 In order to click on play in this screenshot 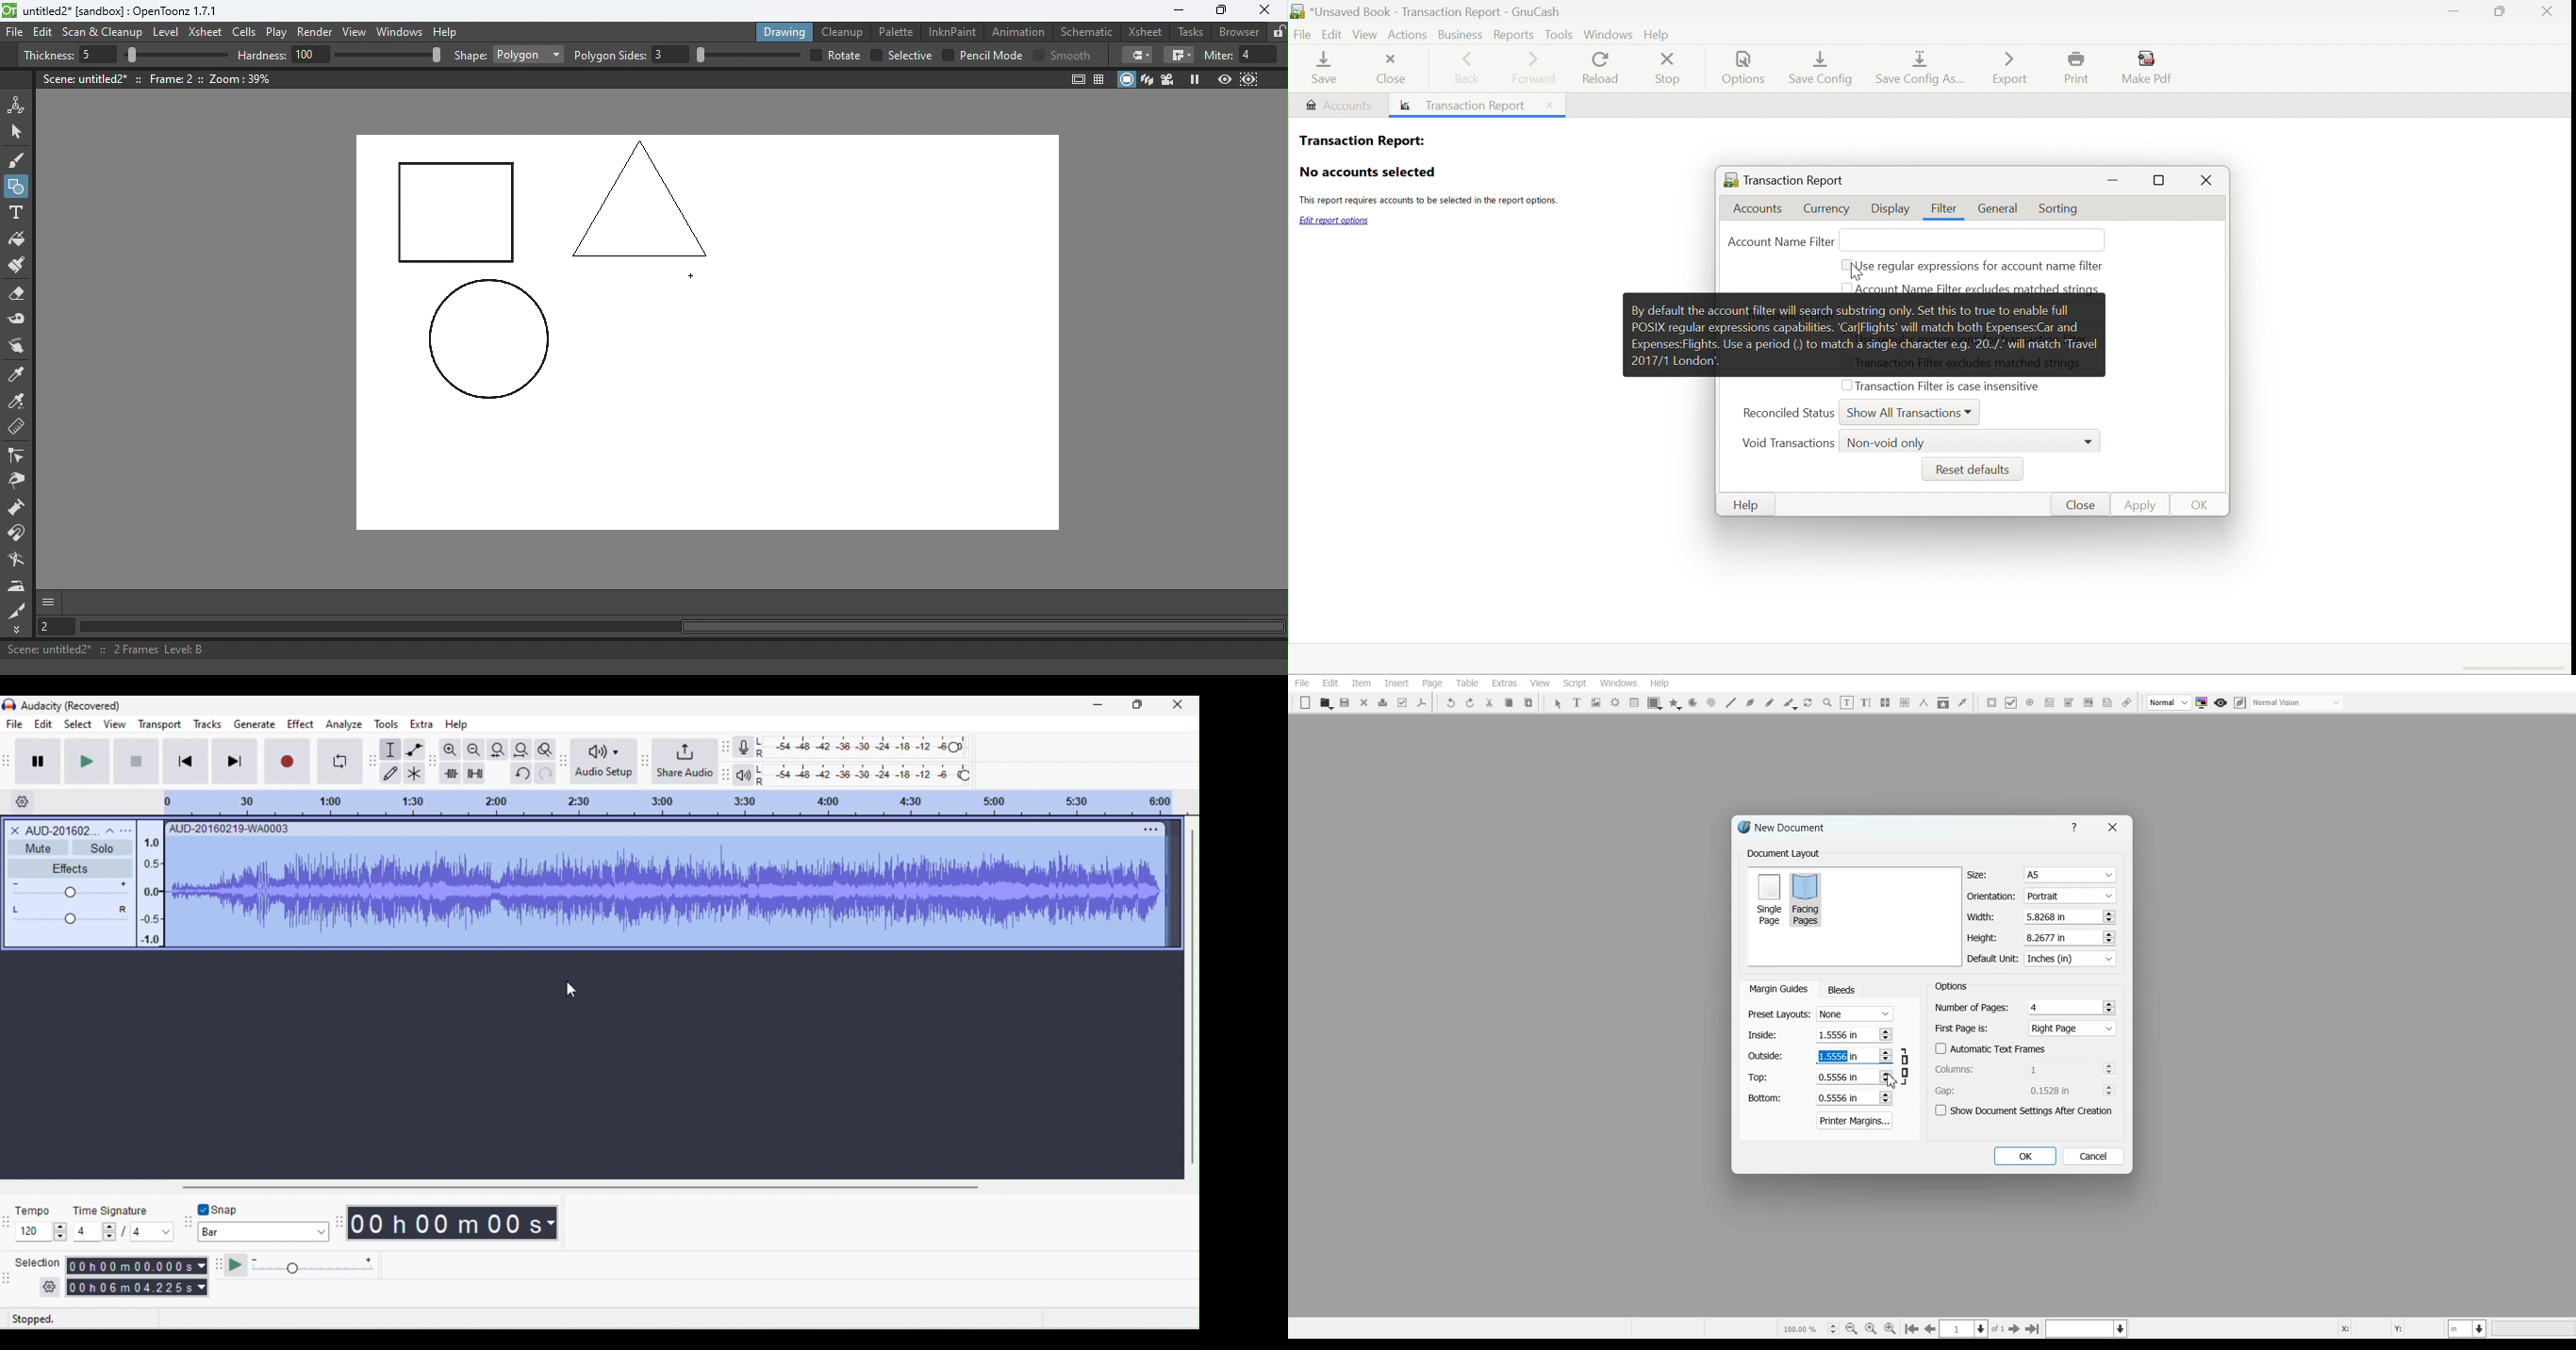, I will do `click(93, 761)`.